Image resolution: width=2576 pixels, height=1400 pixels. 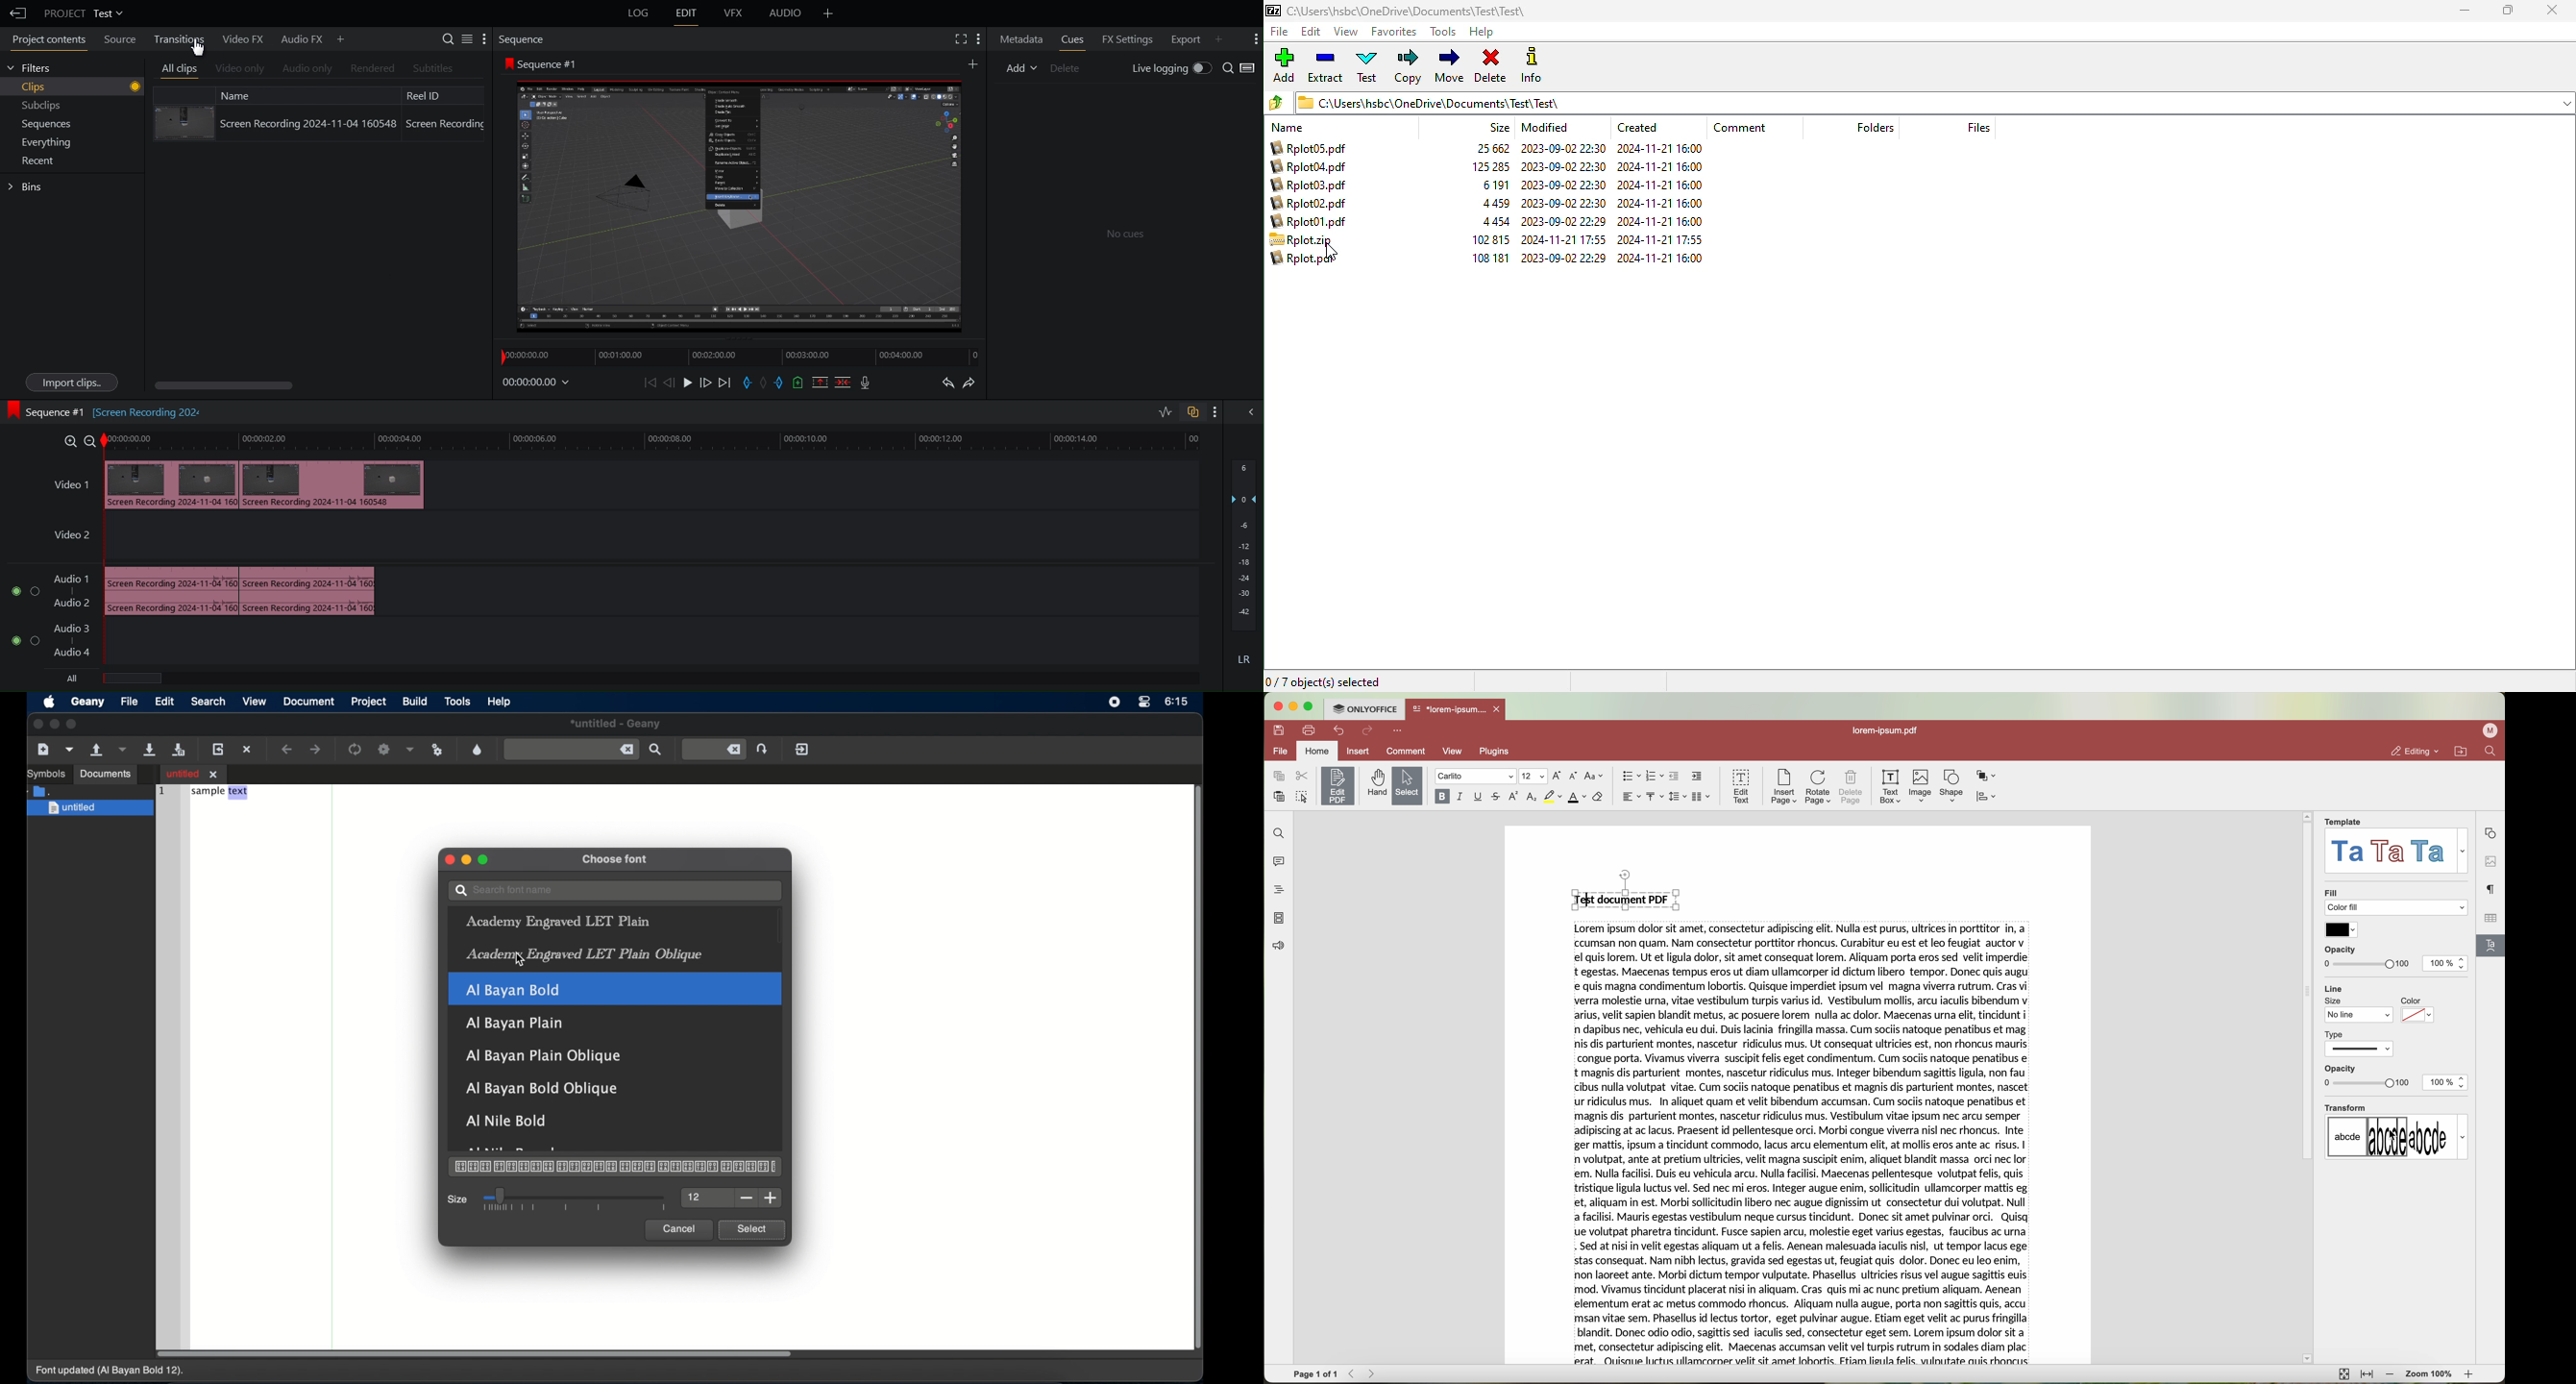 What do you see at coordinates (1655, 777) in the screenshot?
I see `numbered list` at bounding box center [1655, 777].